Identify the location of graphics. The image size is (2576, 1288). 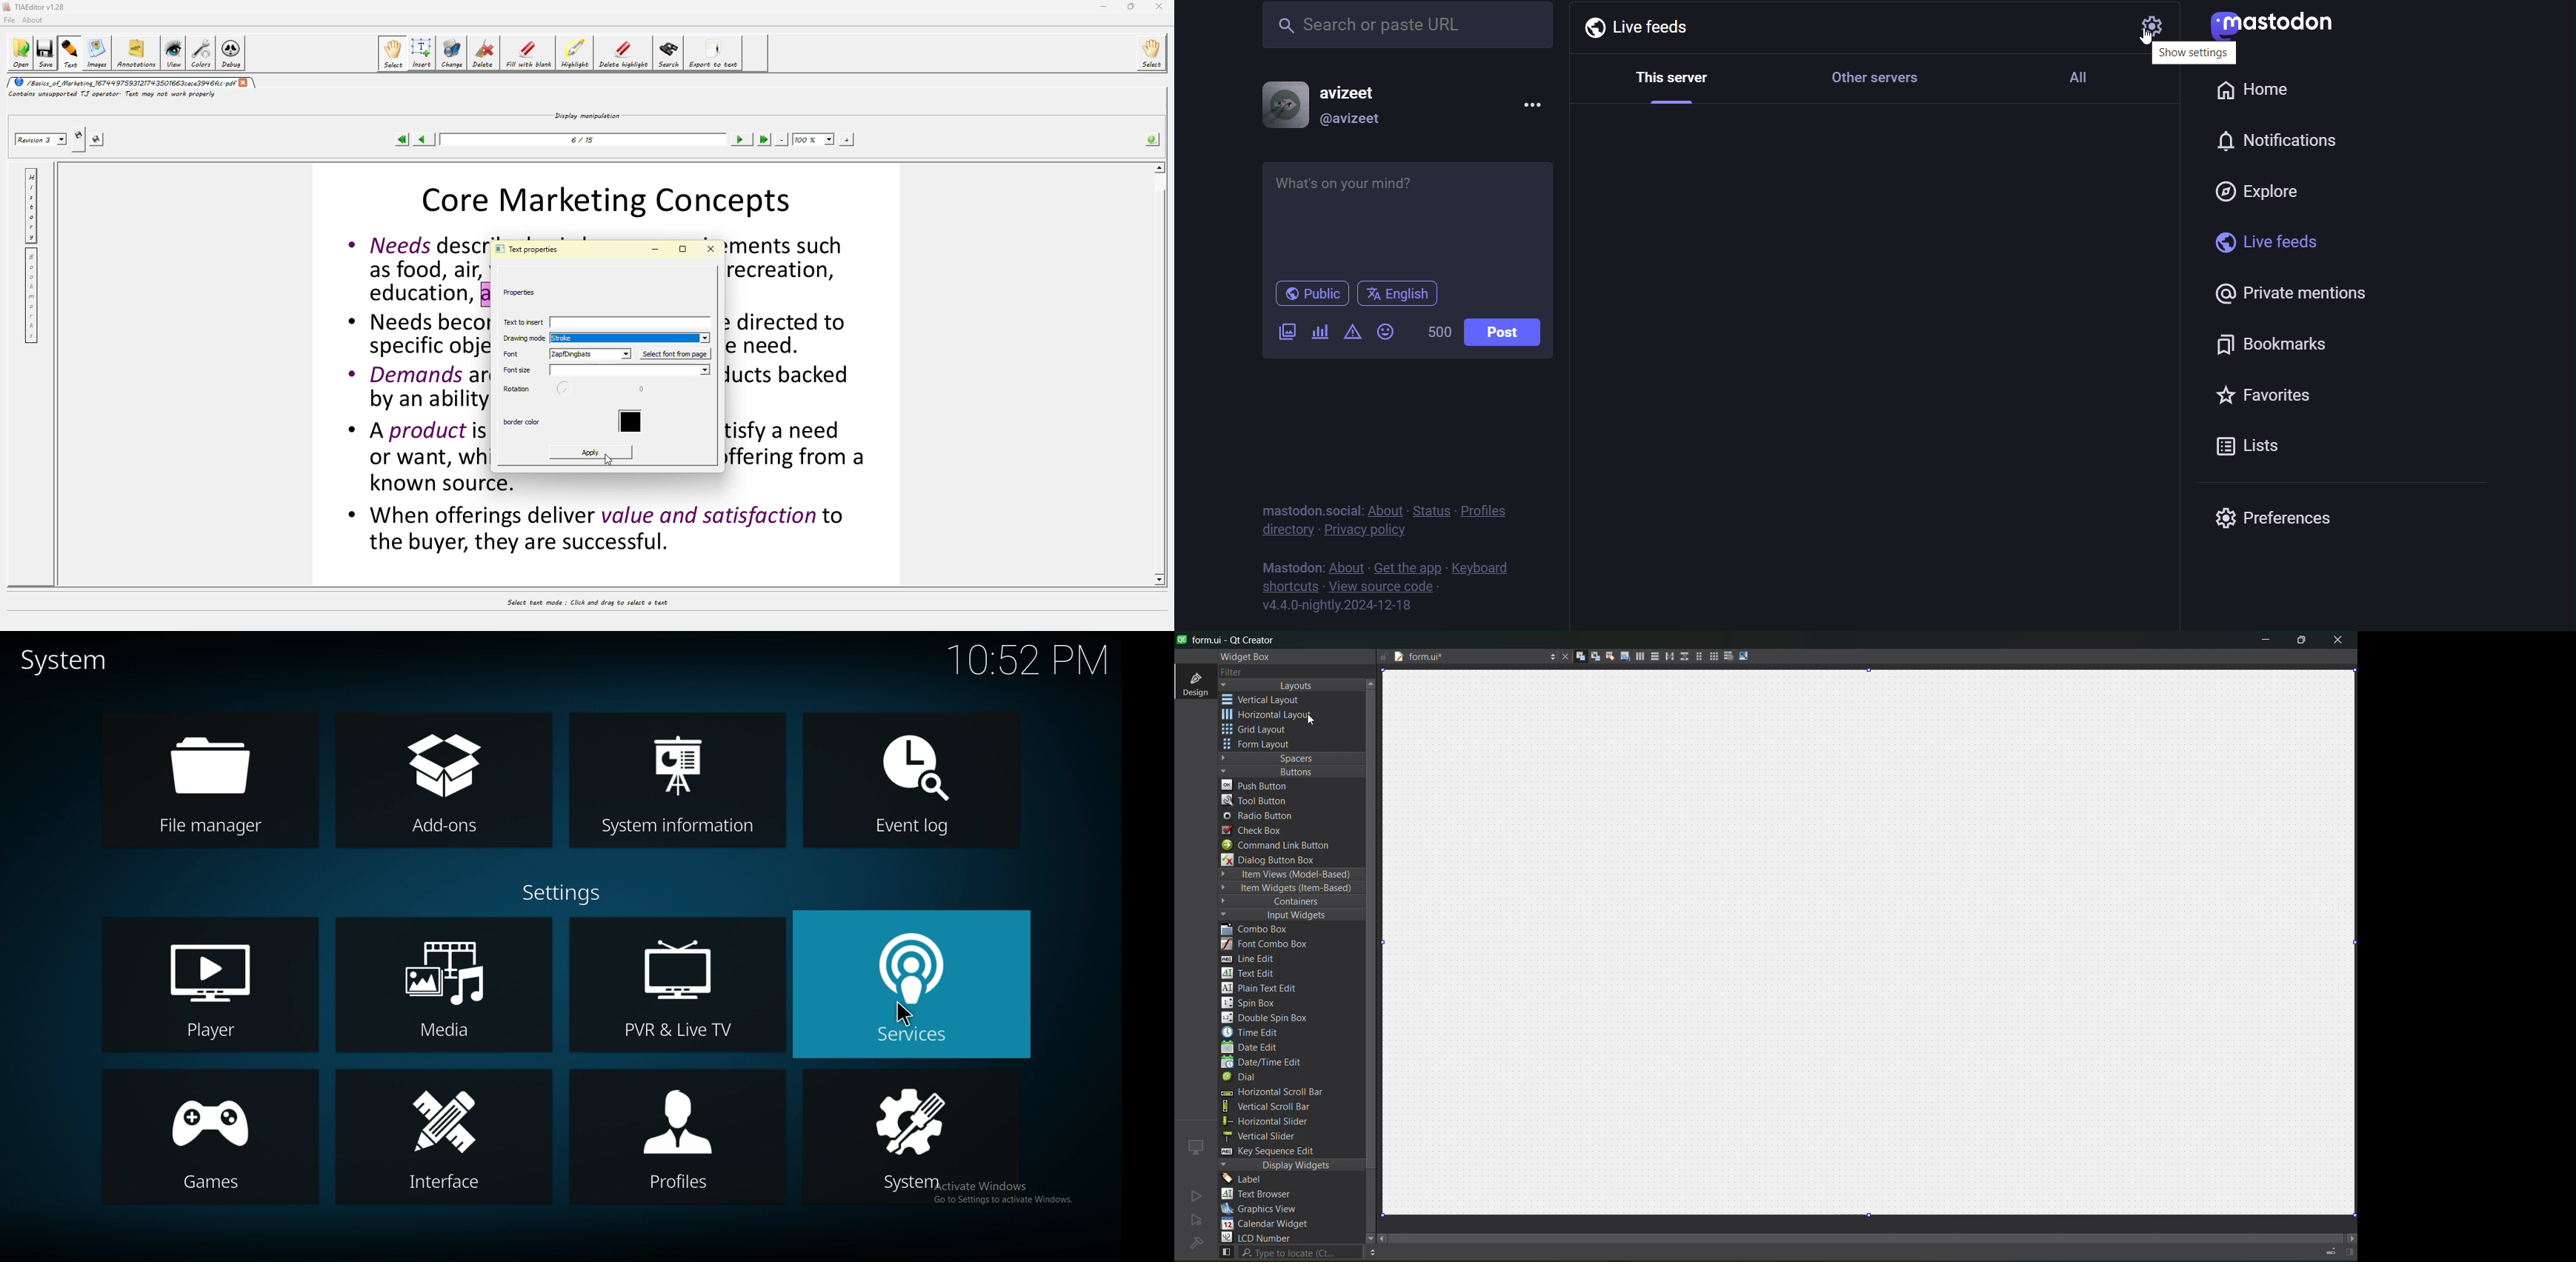
(1264, 1208).